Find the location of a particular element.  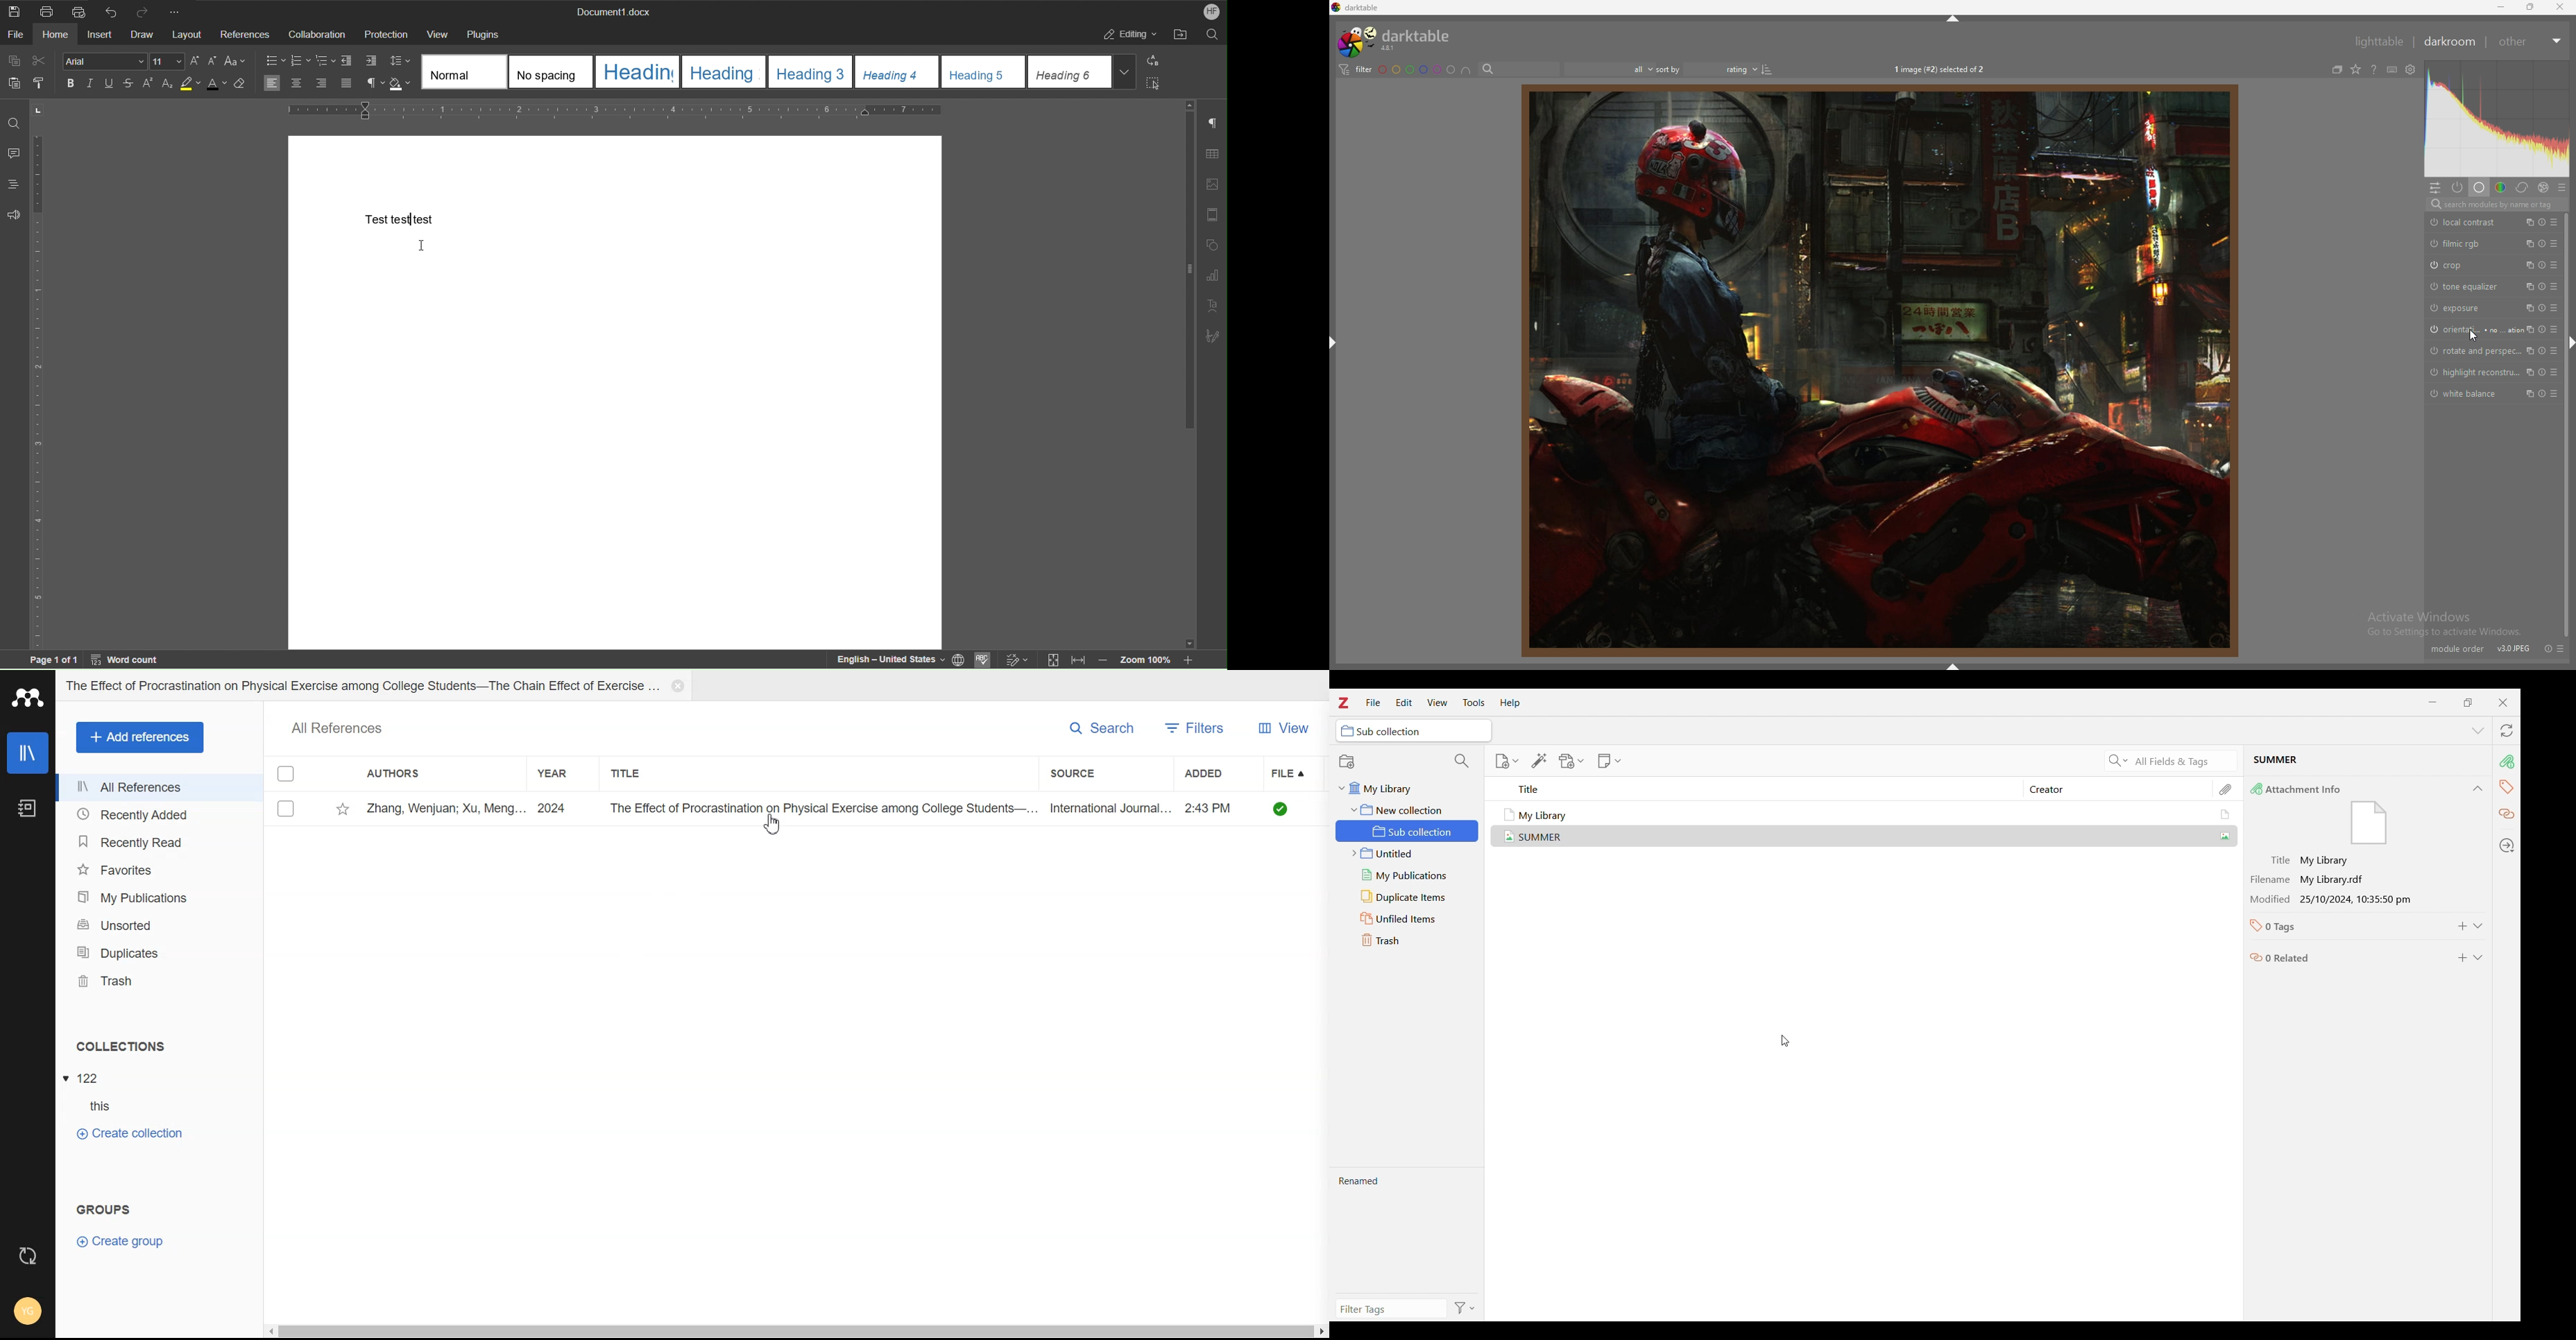

presets is located at coordinates (2557, 329).